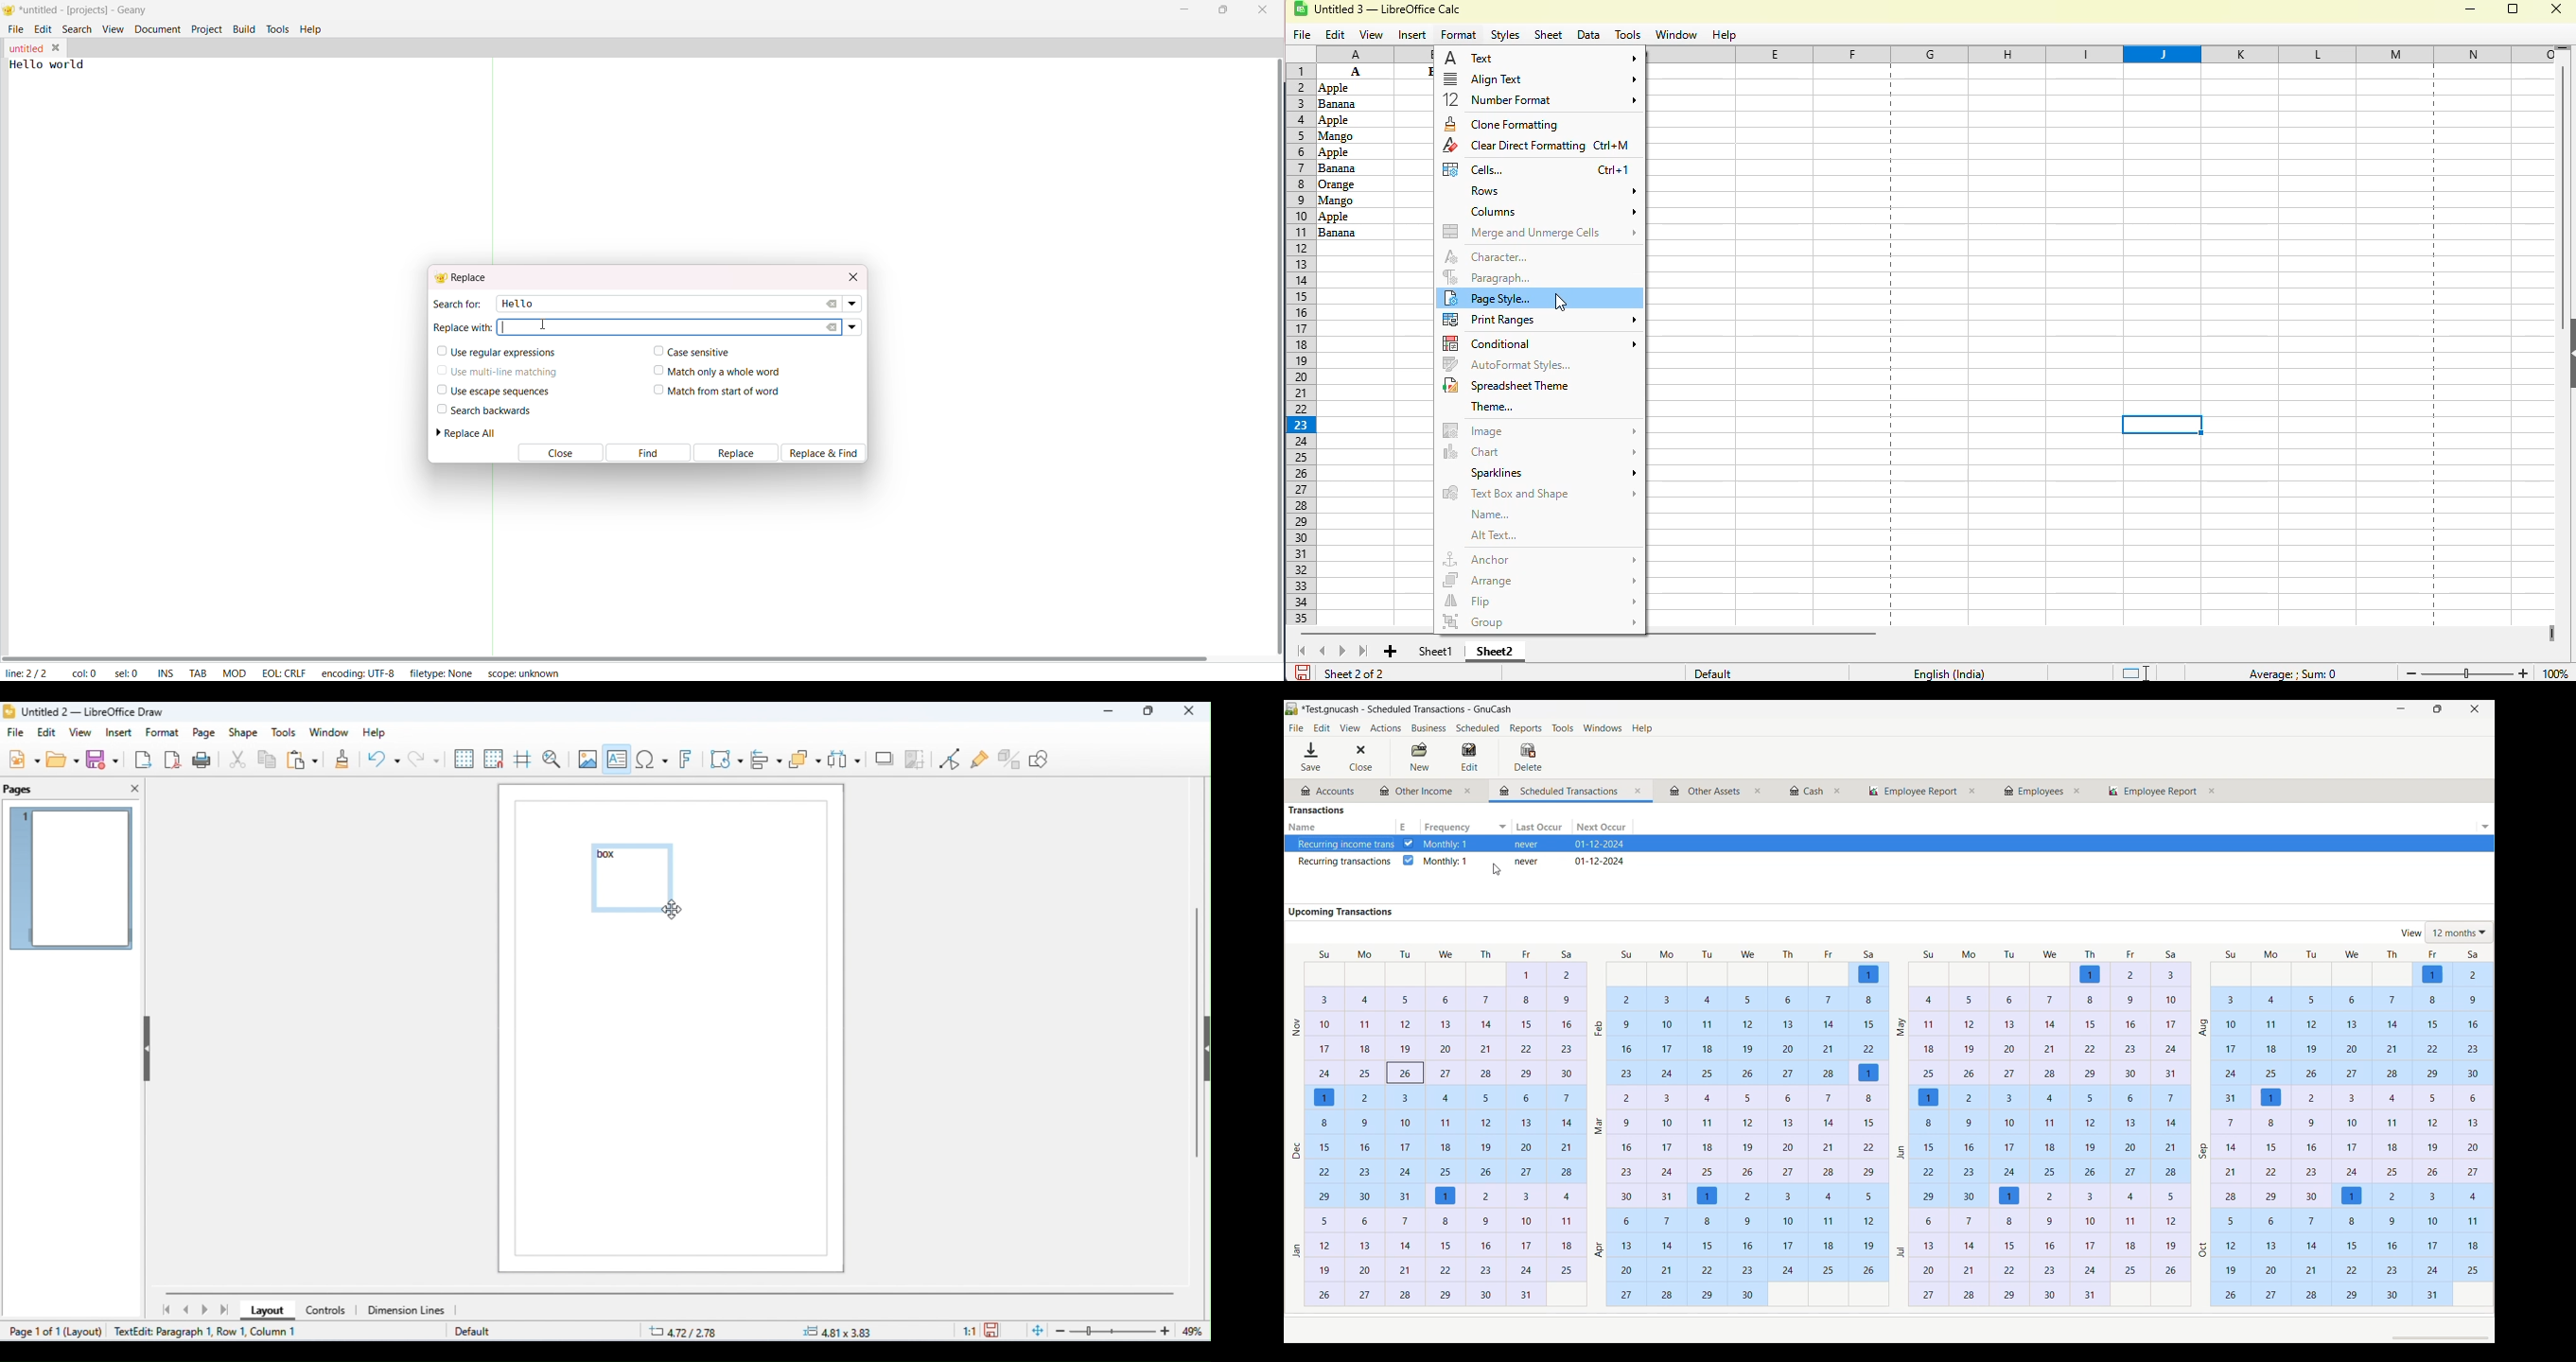 Image resolution: width=2576 pixels, height=1372 pixels. I want to click on Current recurring transaction highlighted, so click(1888, 844).